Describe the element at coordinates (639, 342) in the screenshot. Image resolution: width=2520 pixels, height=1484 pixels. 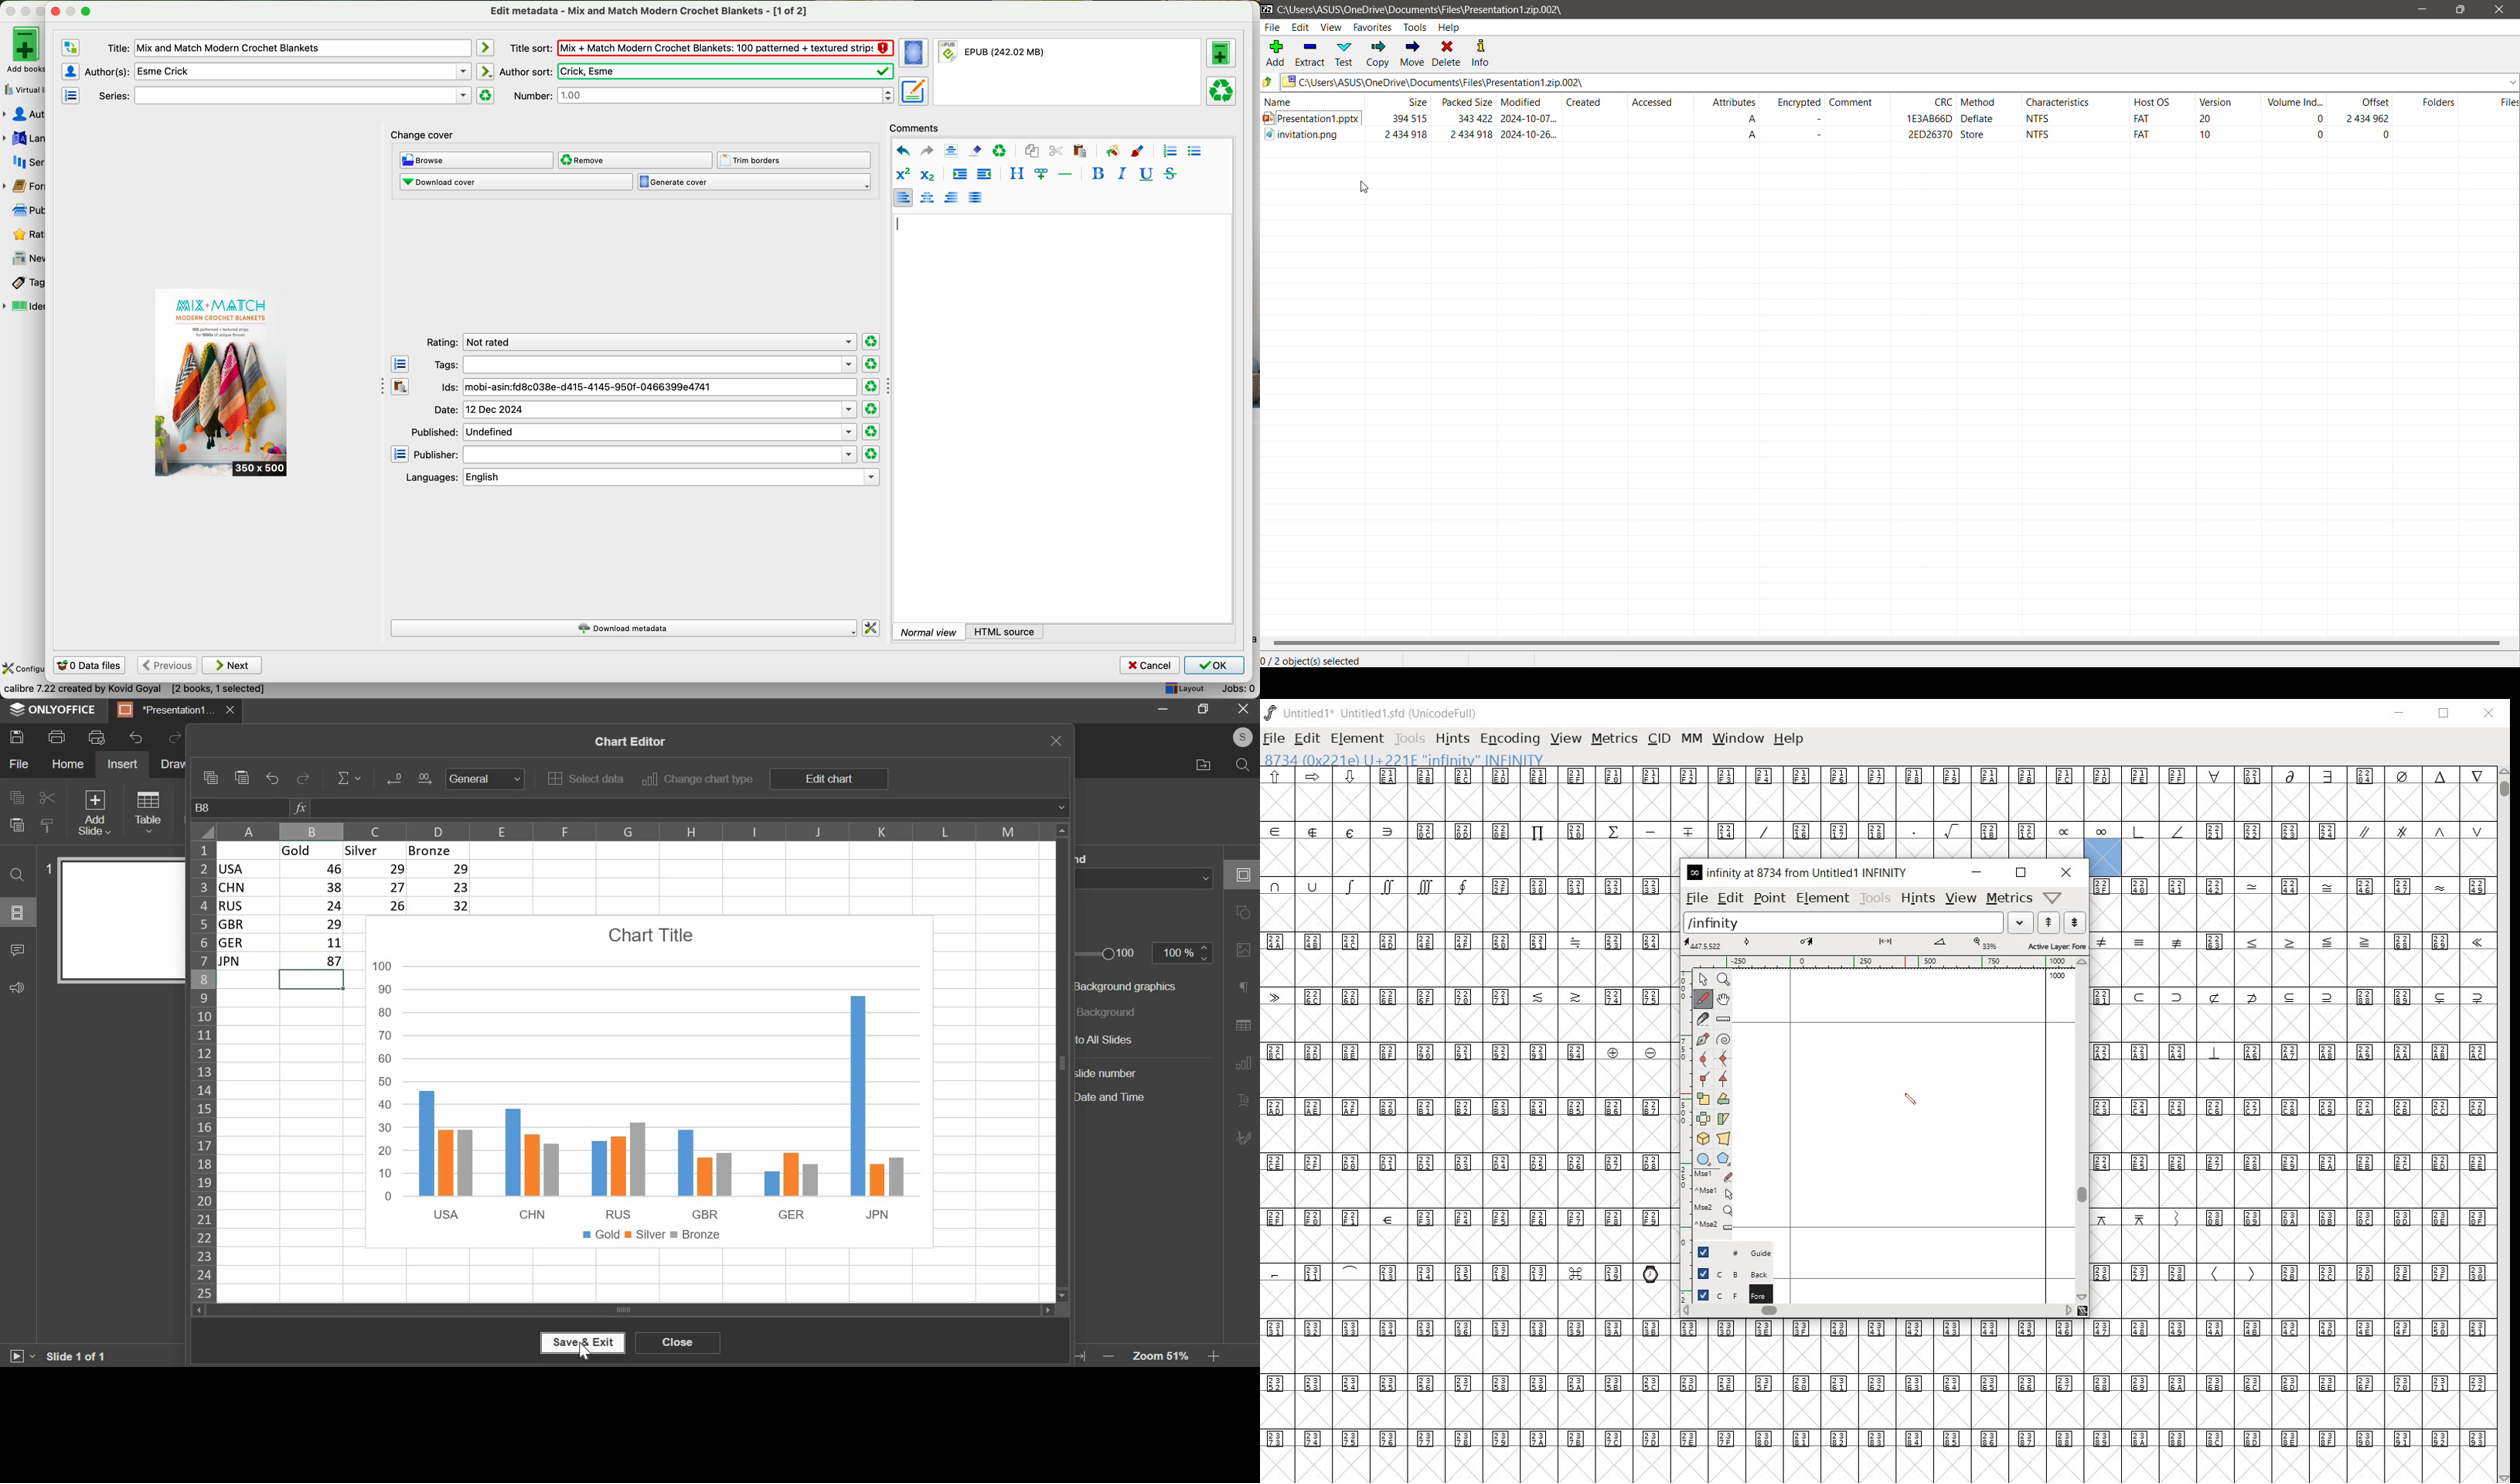
I see `rating` at that location.